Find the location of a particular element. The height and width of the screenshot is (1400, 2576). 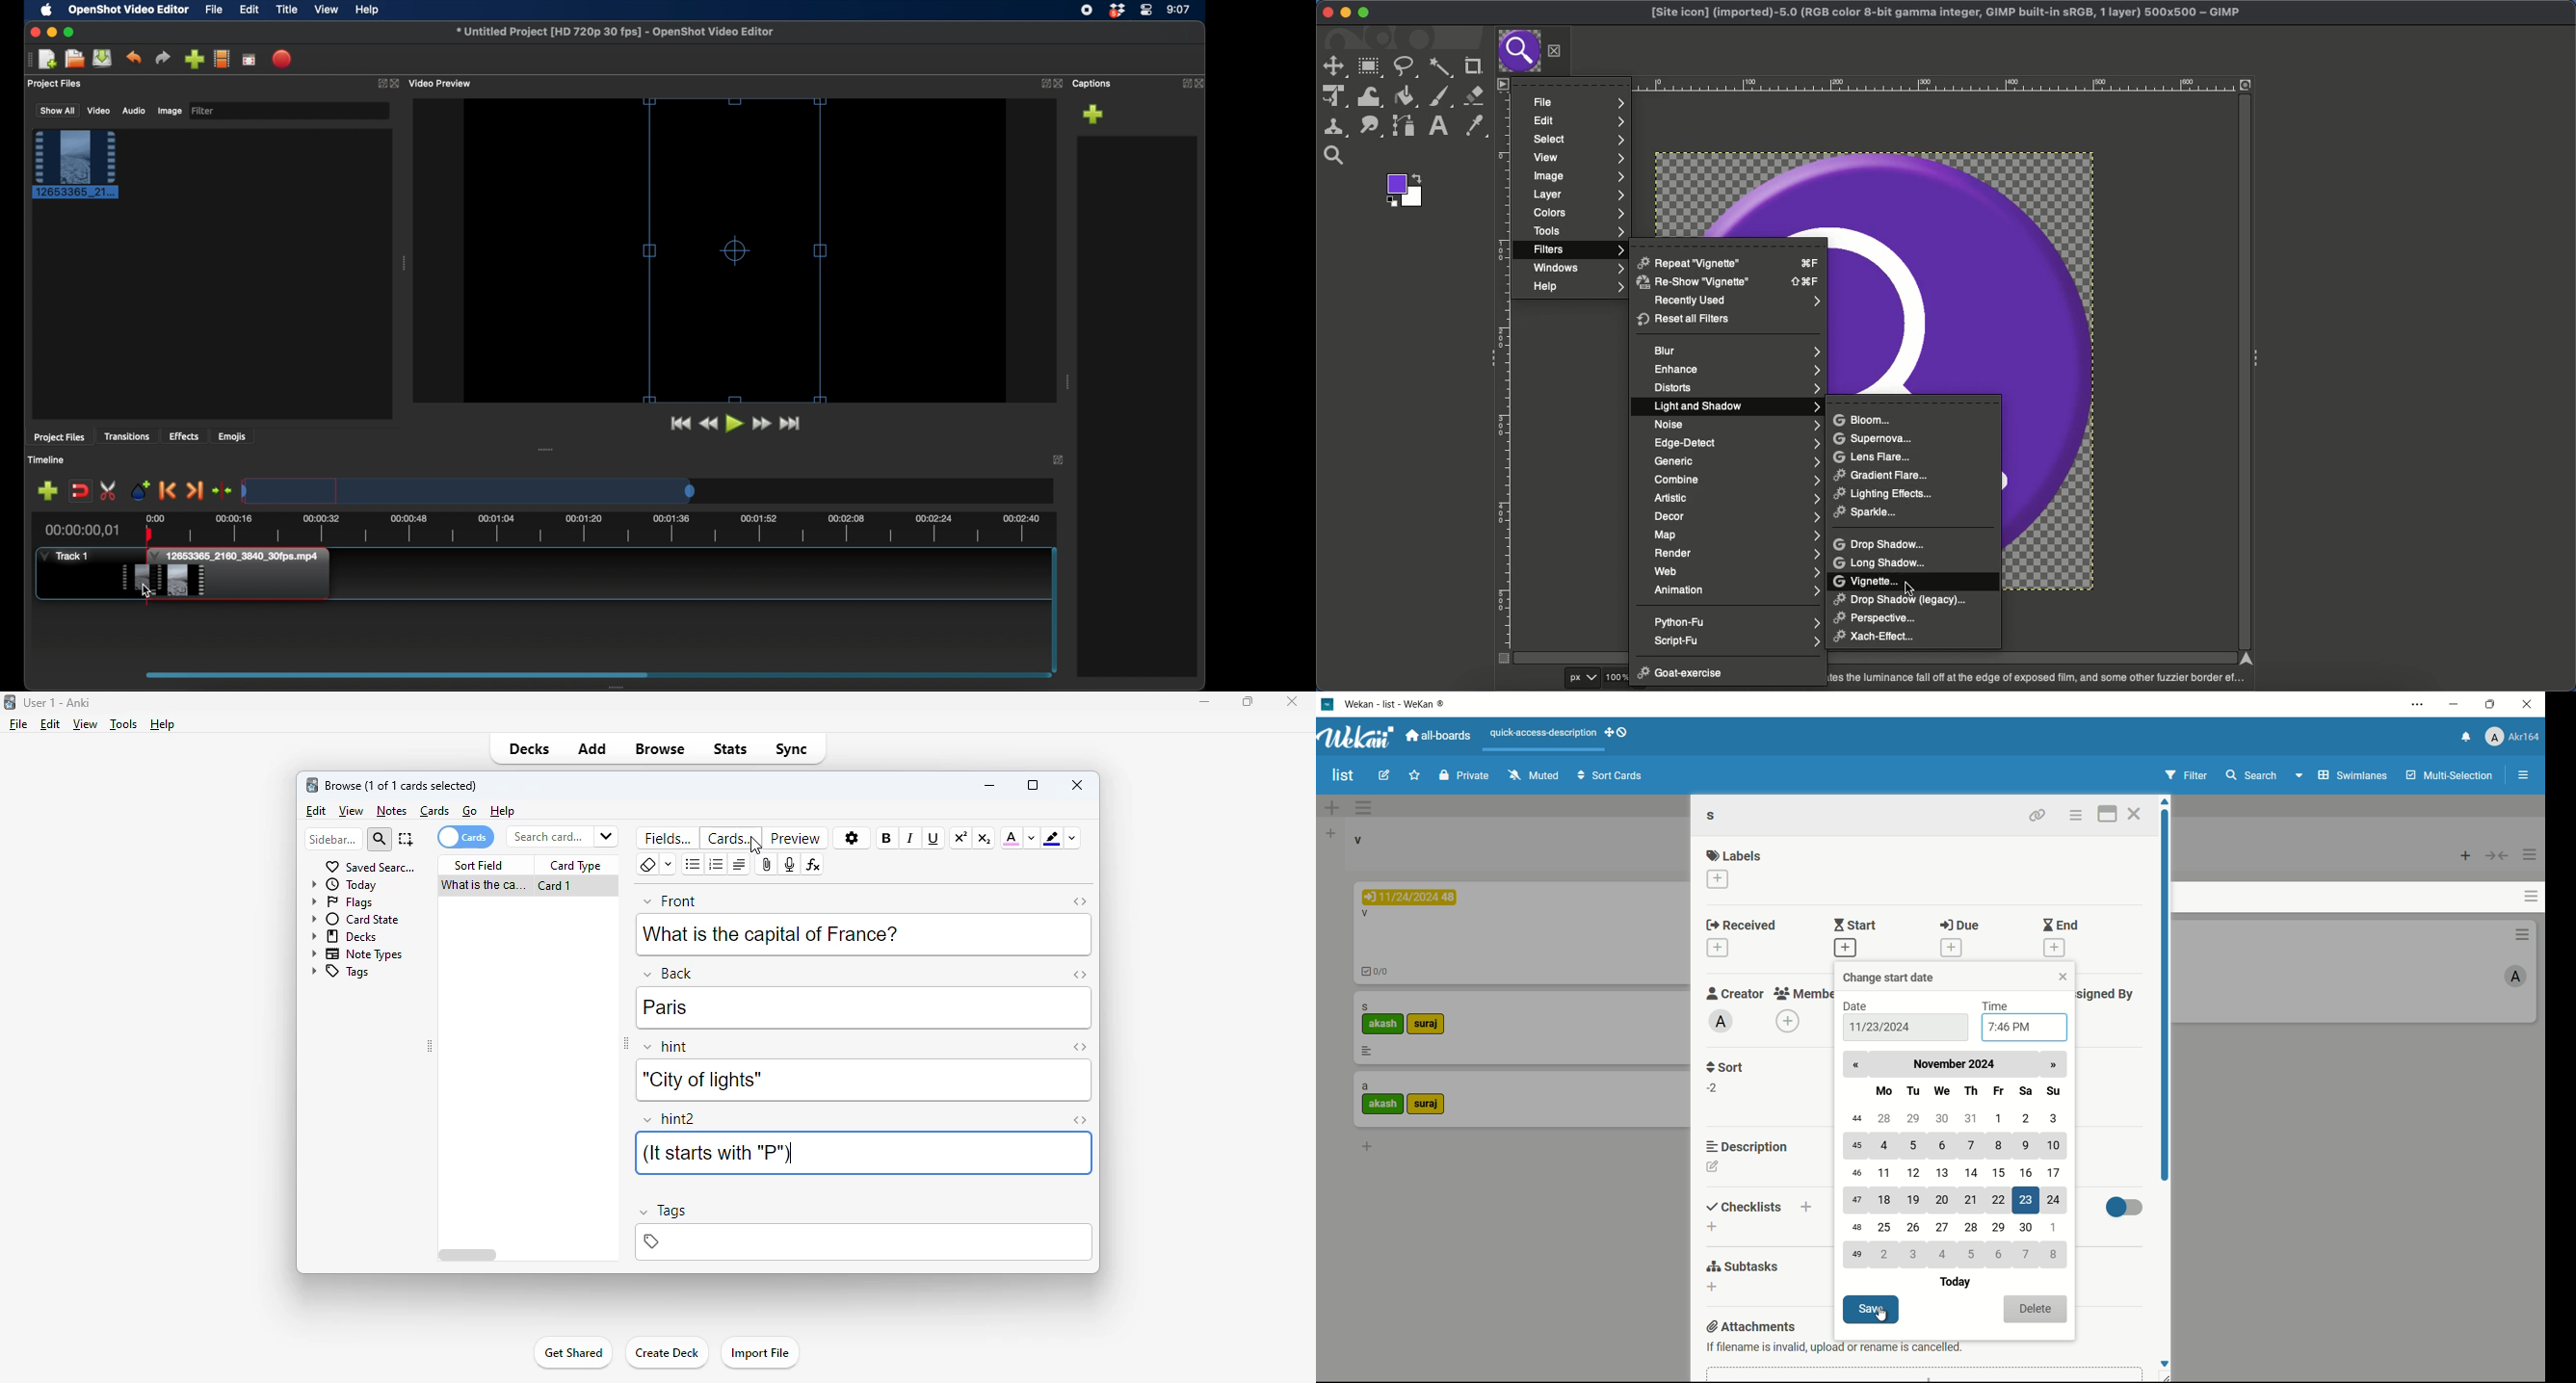

record audio is located at coordinates (789, 865).